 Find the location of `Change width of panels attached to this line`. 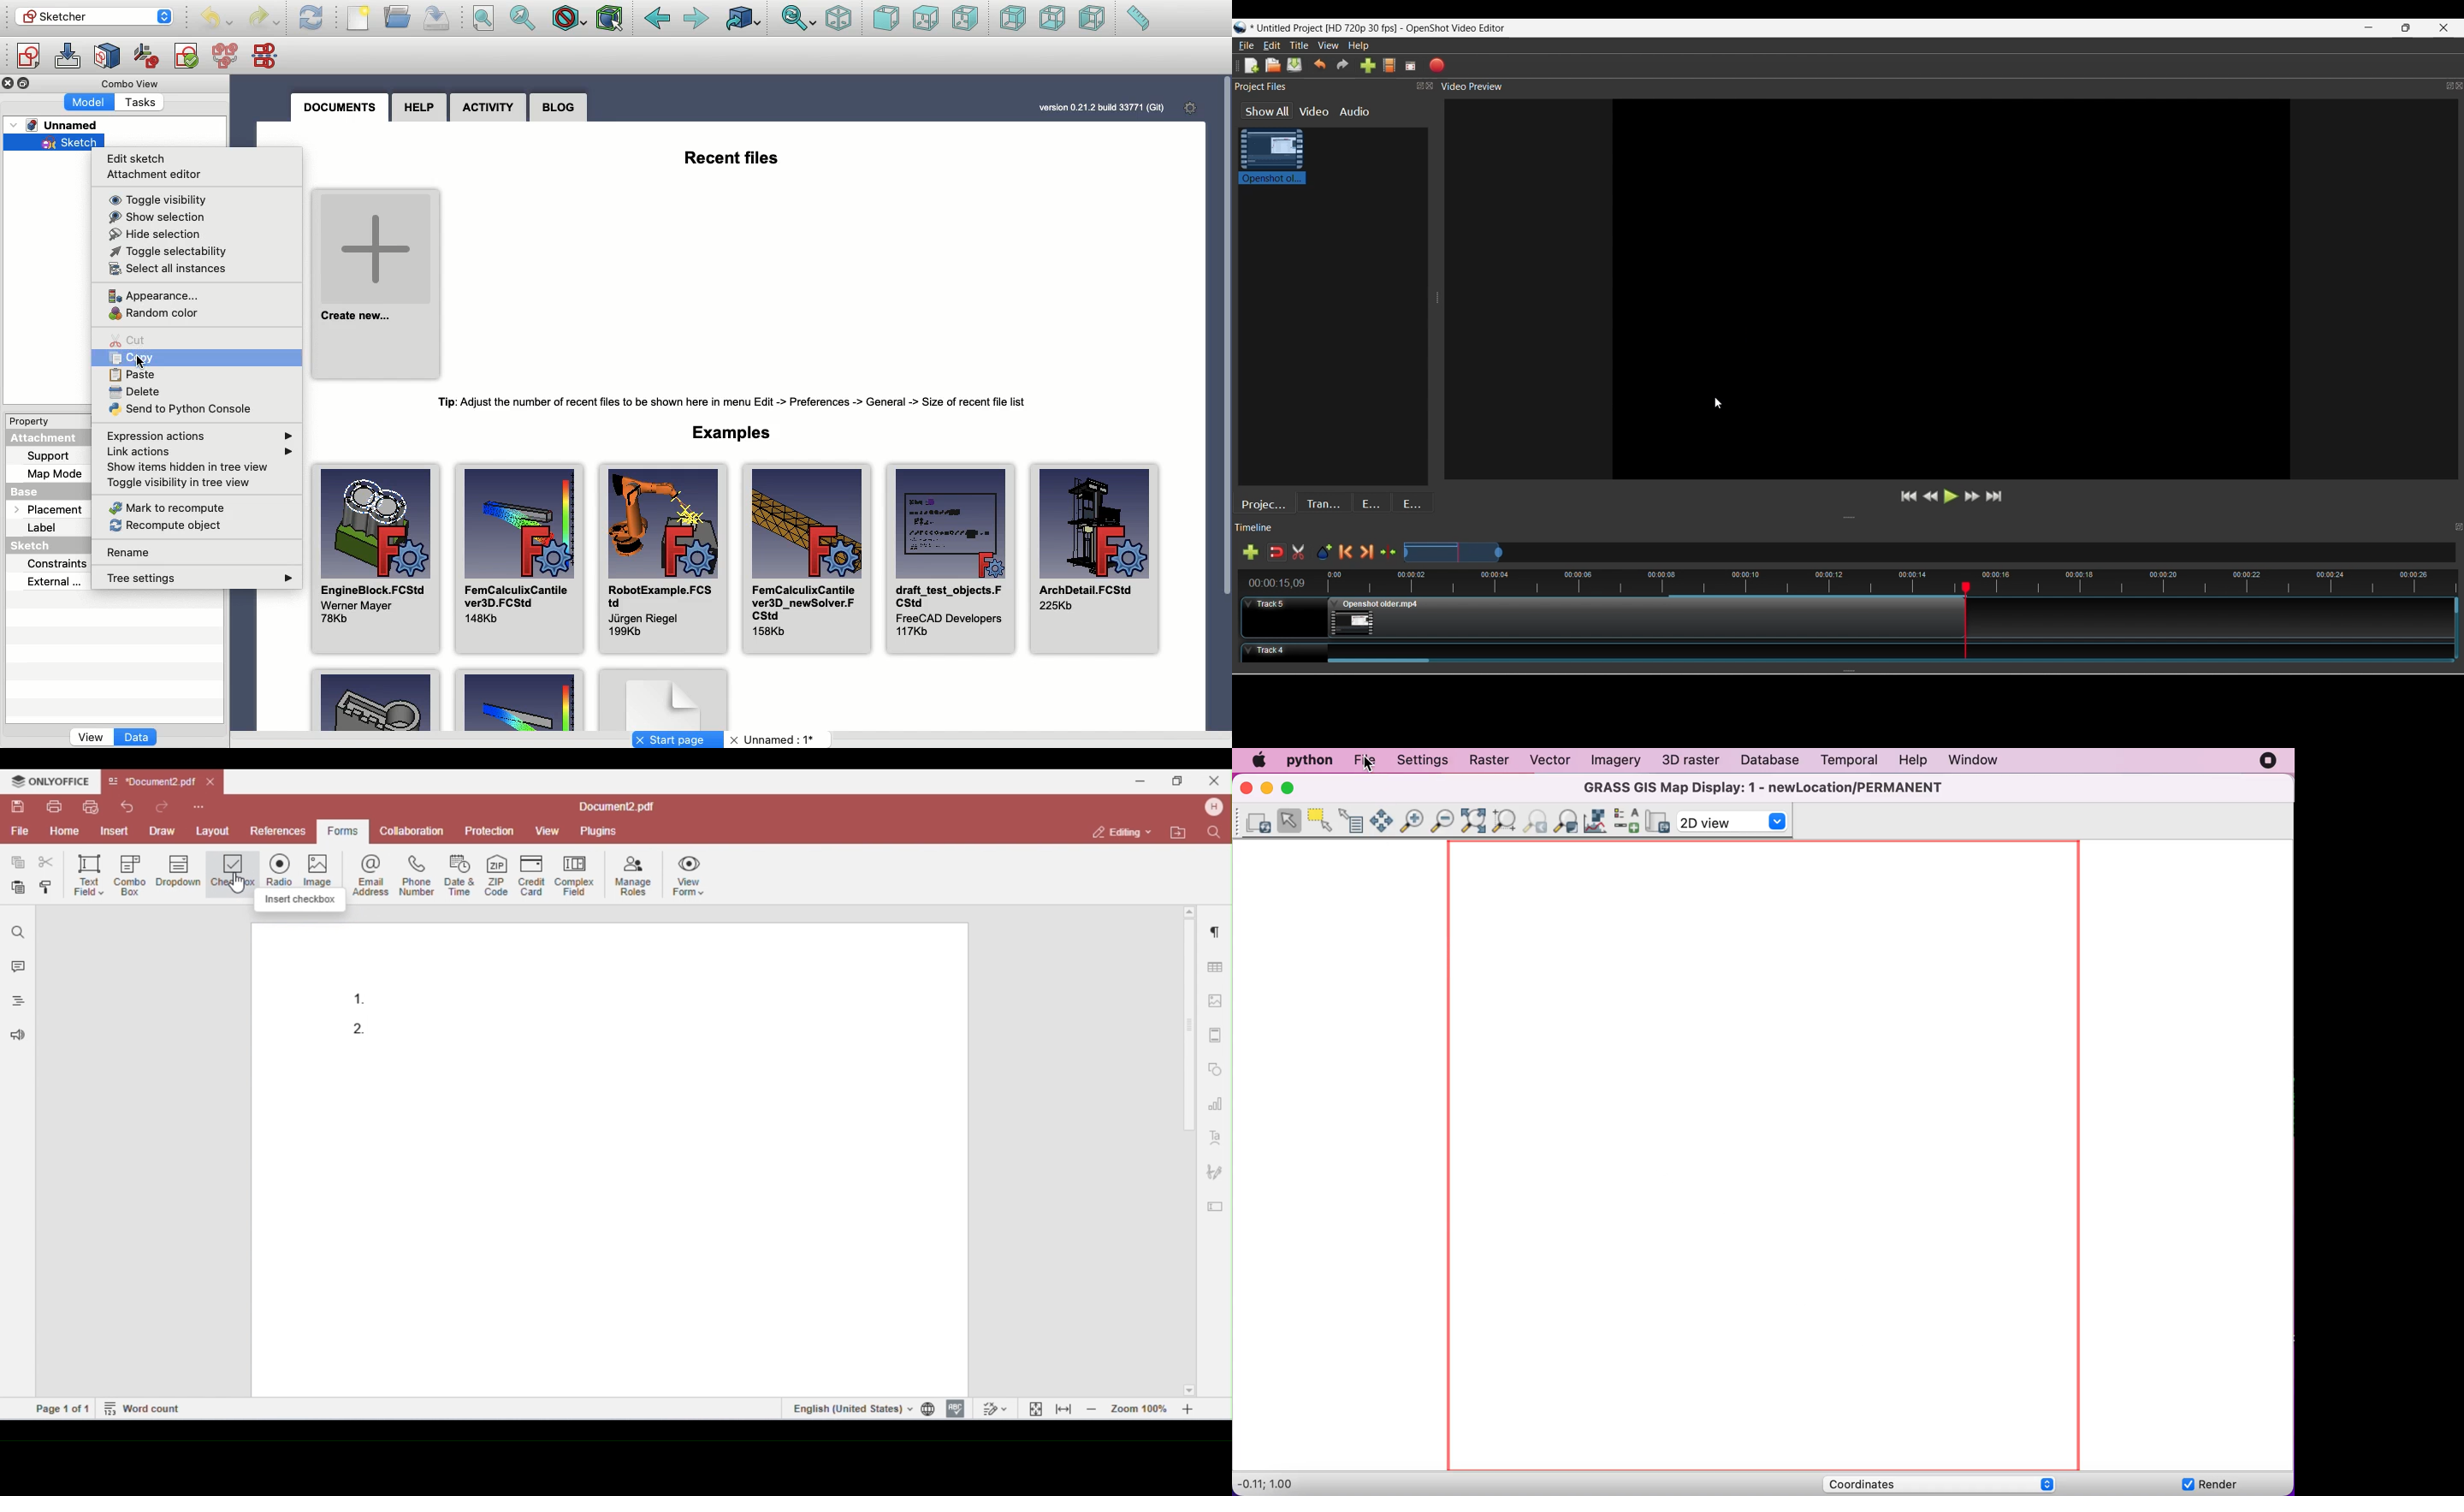

Change width of panels attached to this line is located at coordinates (1436, 290).